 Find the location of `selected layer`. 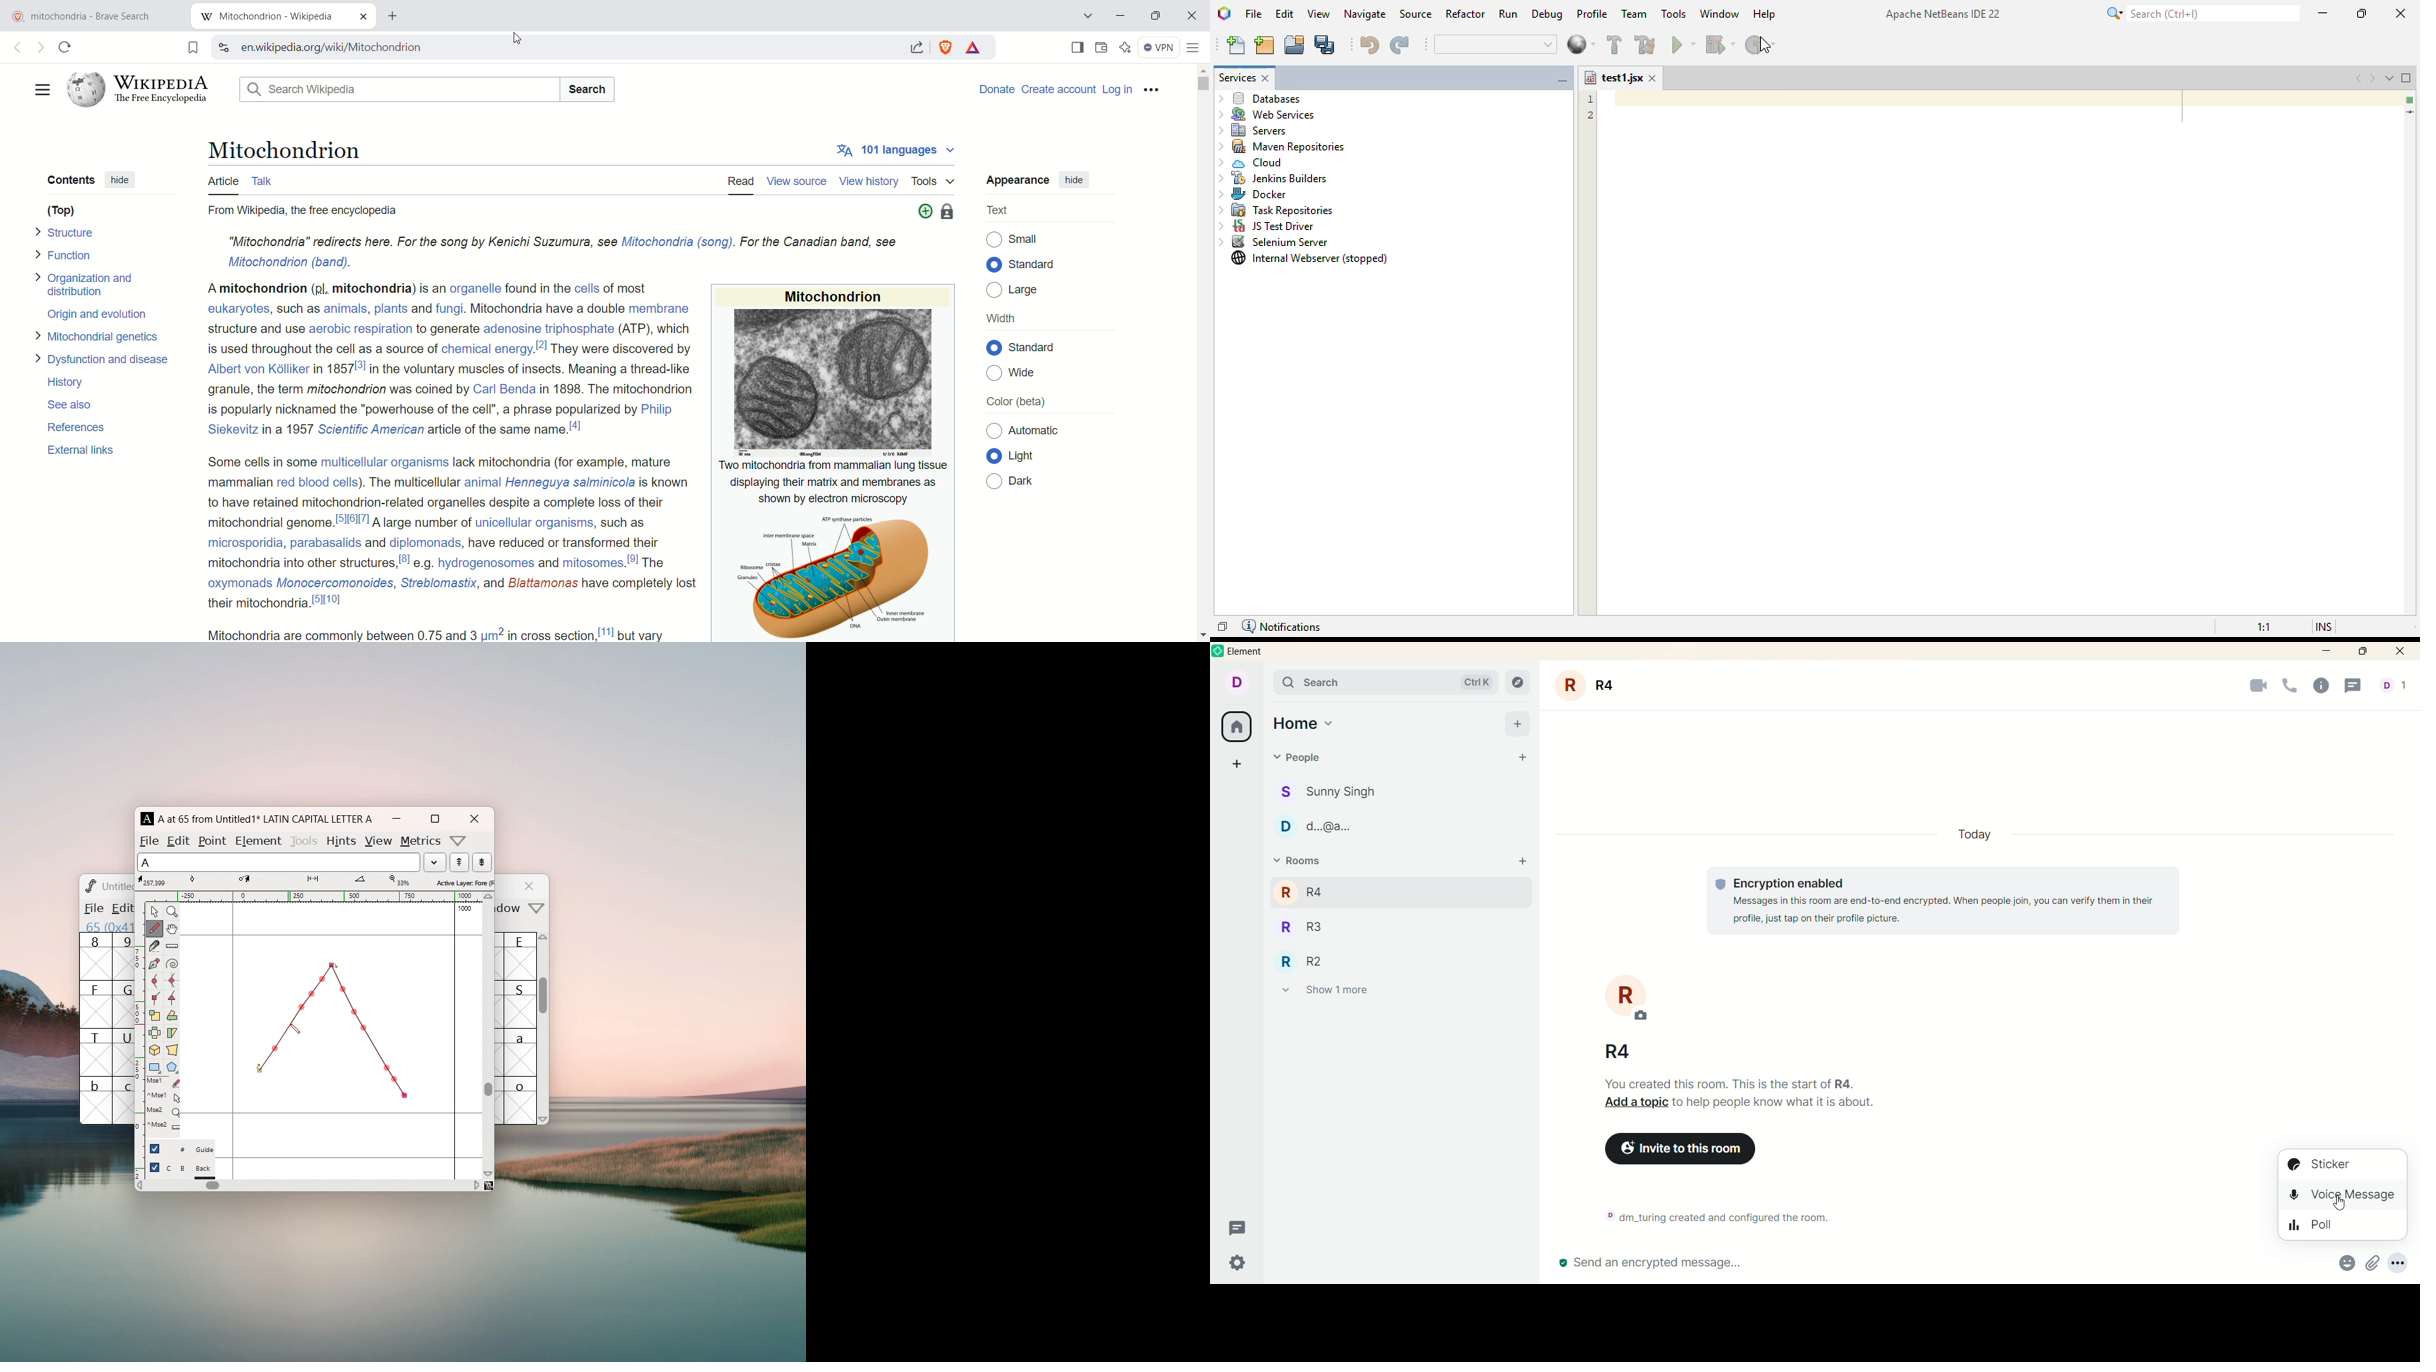

selected layer is located at coordinates (463, 882).